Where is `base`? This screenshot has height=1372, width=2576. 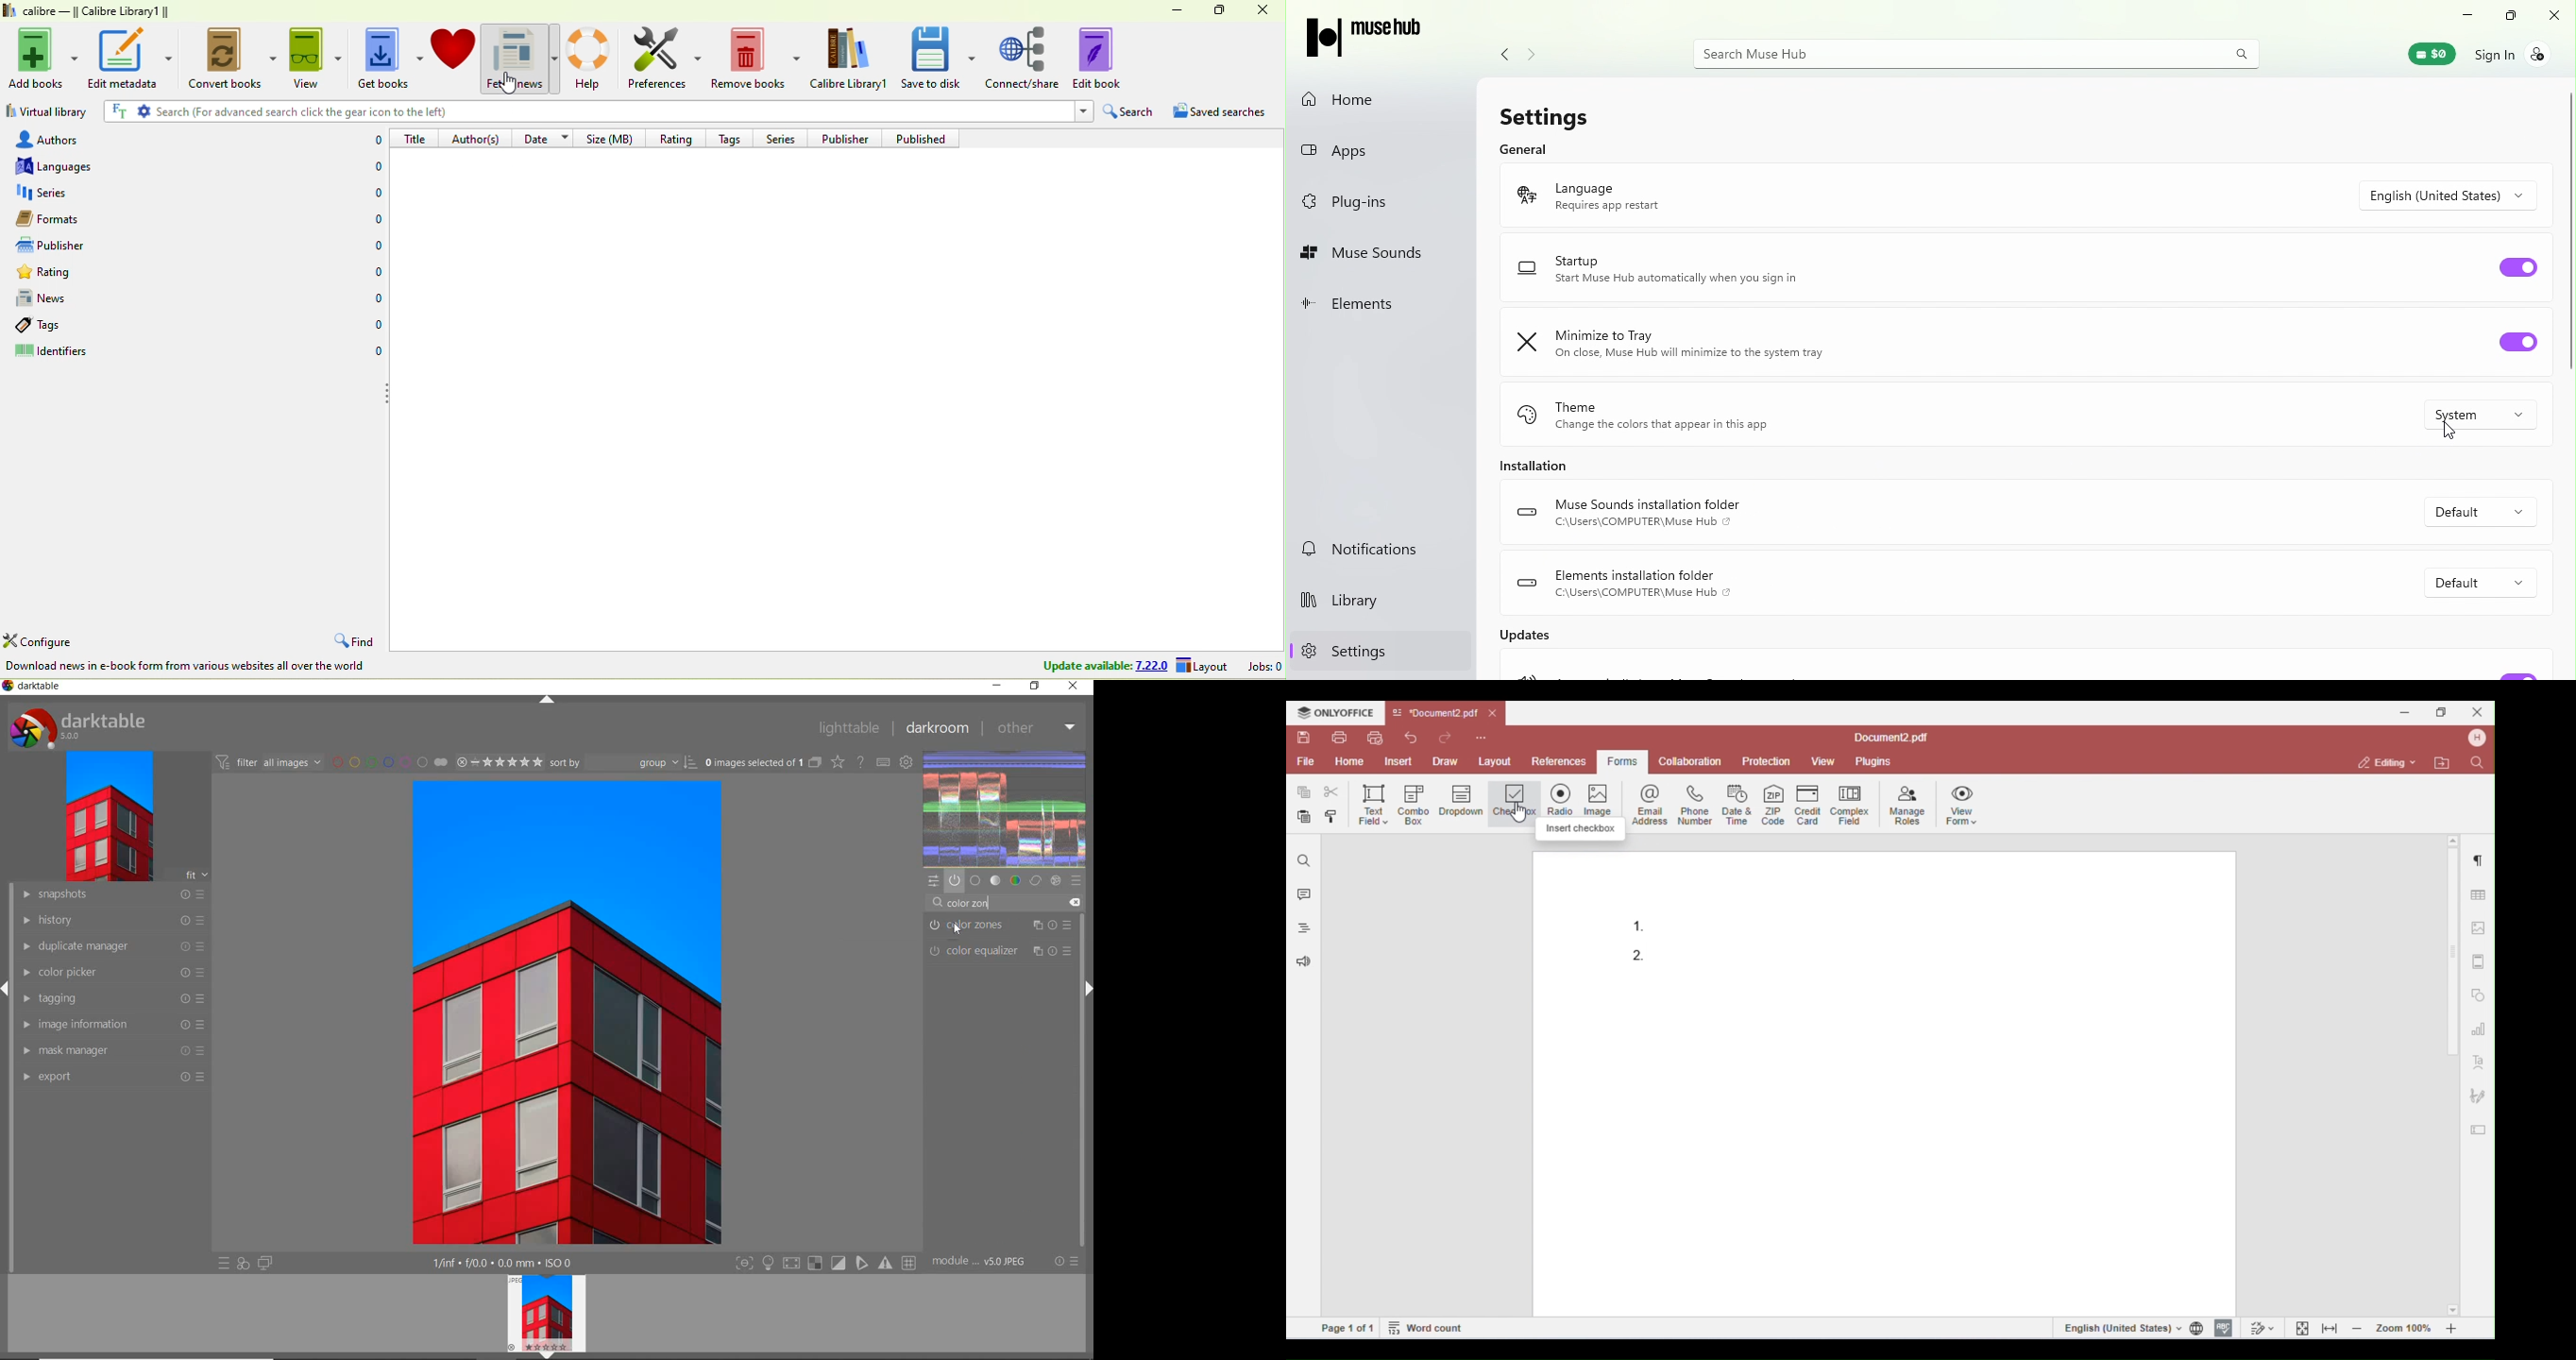 base is located at coordinates (976, 879).